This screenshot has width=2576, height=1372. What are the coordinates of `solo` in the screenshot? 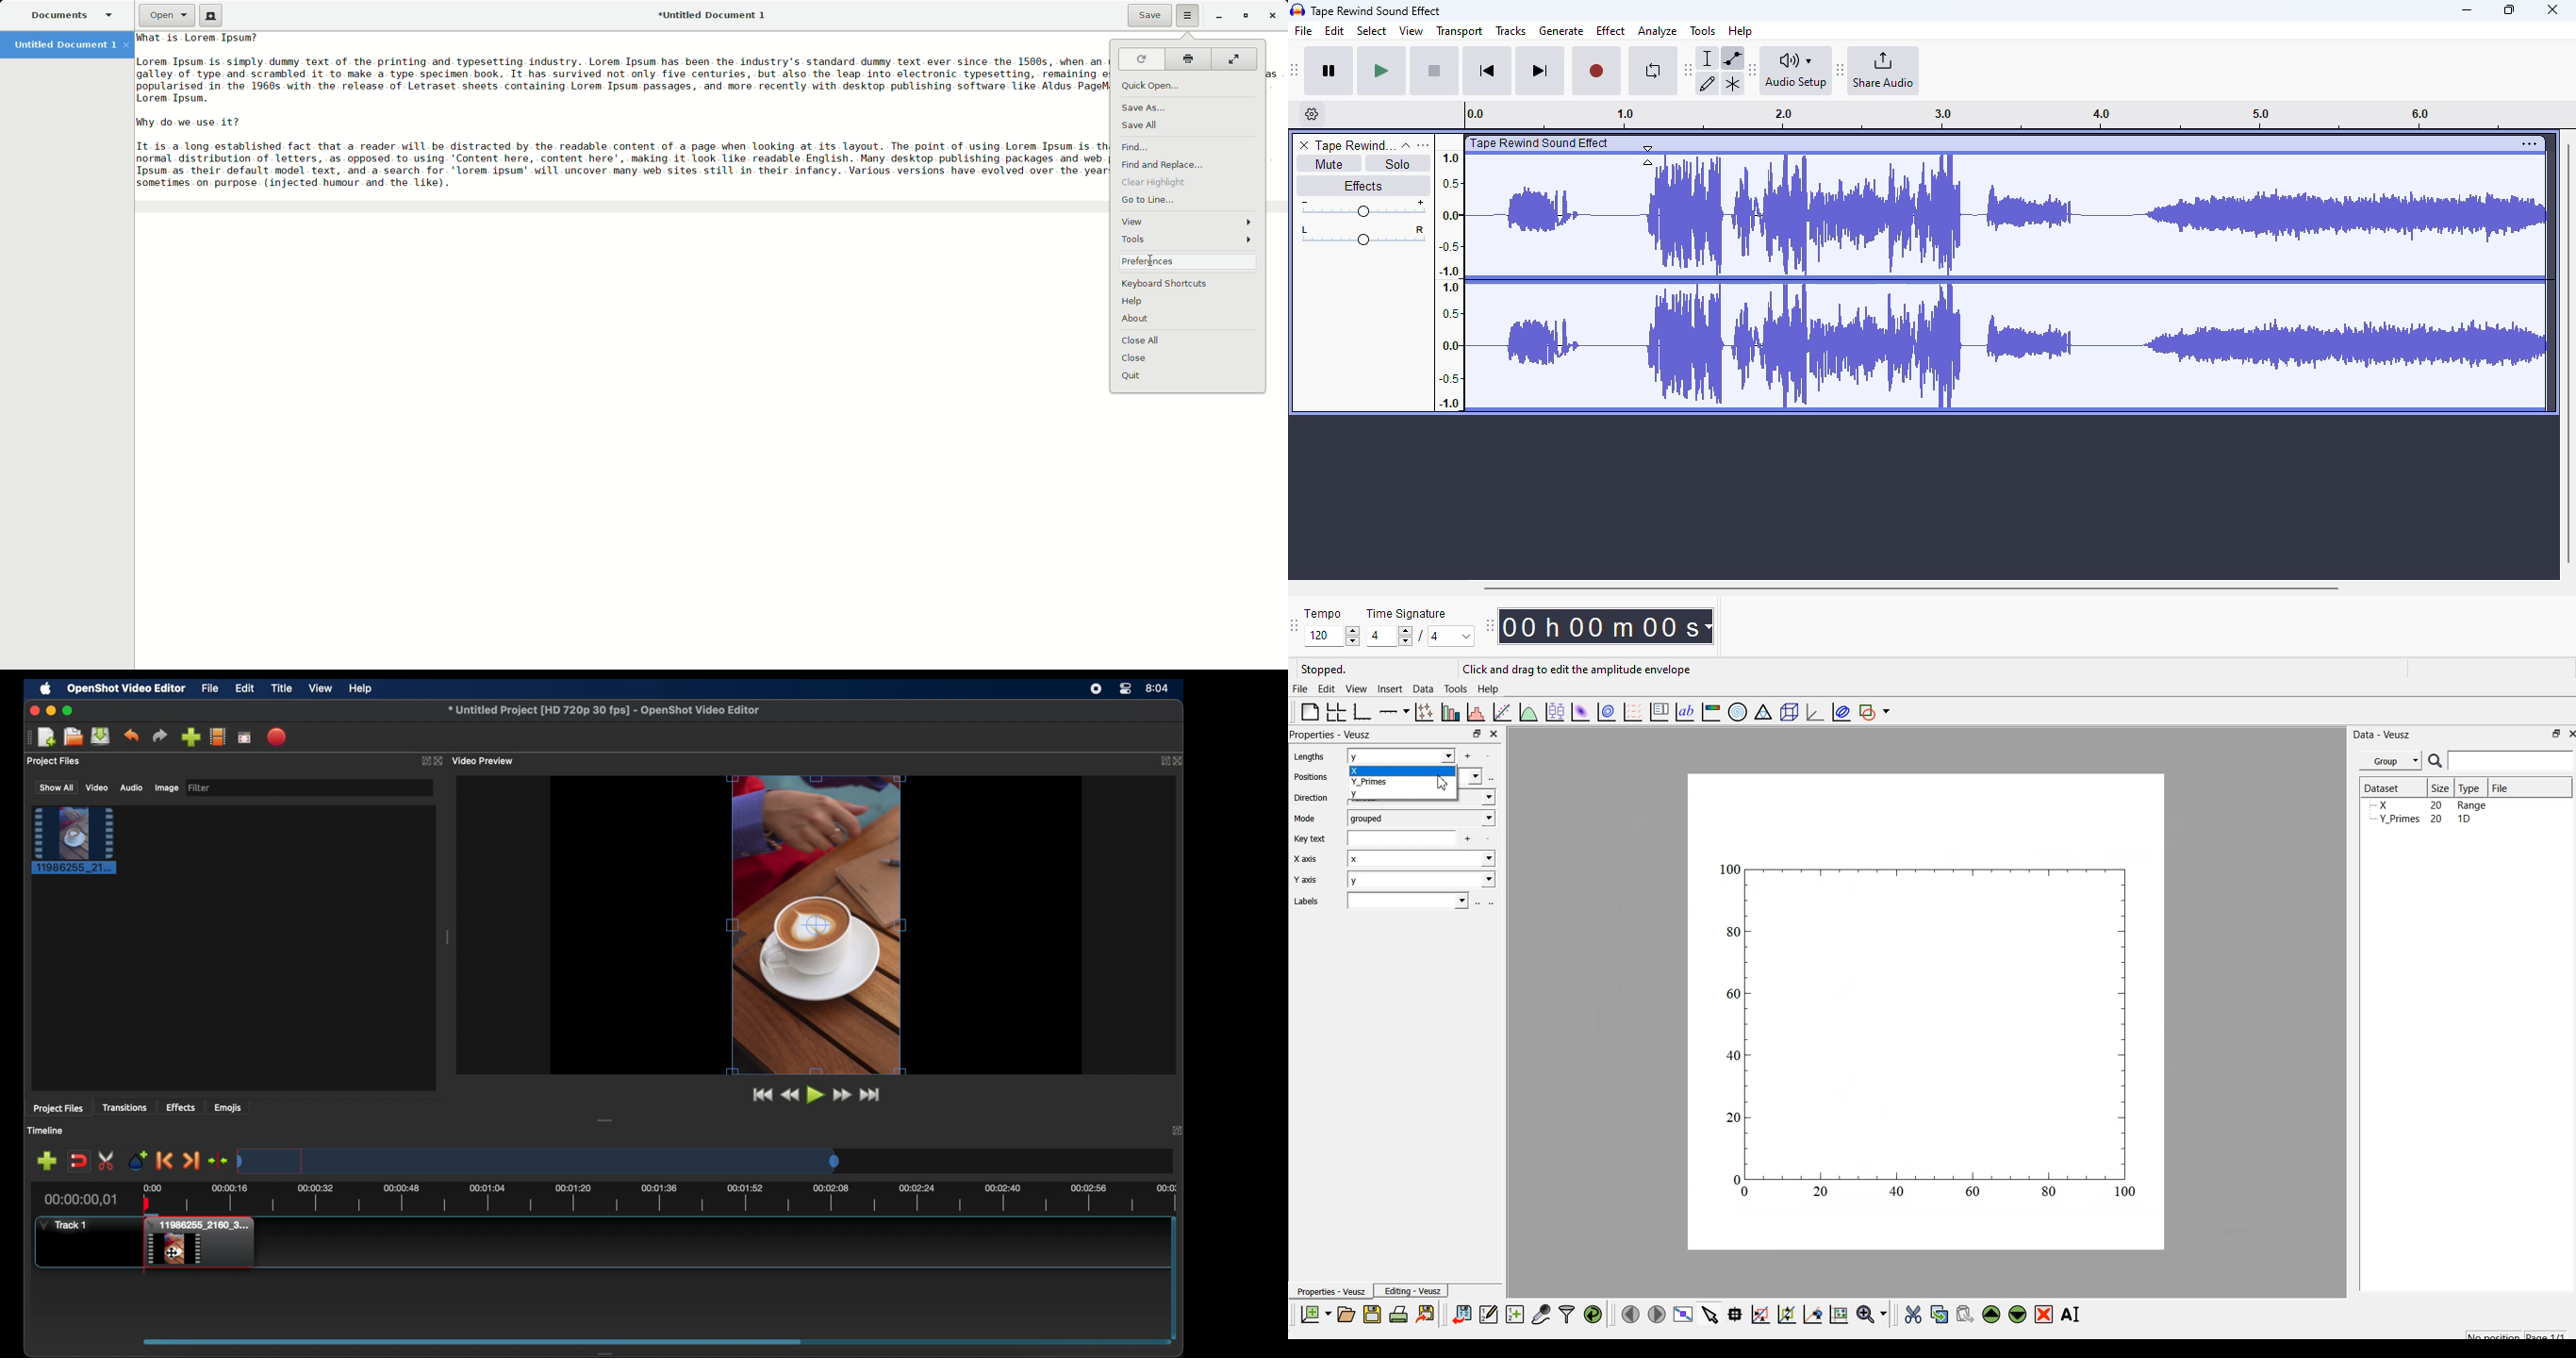 It's located at (1398, 163).